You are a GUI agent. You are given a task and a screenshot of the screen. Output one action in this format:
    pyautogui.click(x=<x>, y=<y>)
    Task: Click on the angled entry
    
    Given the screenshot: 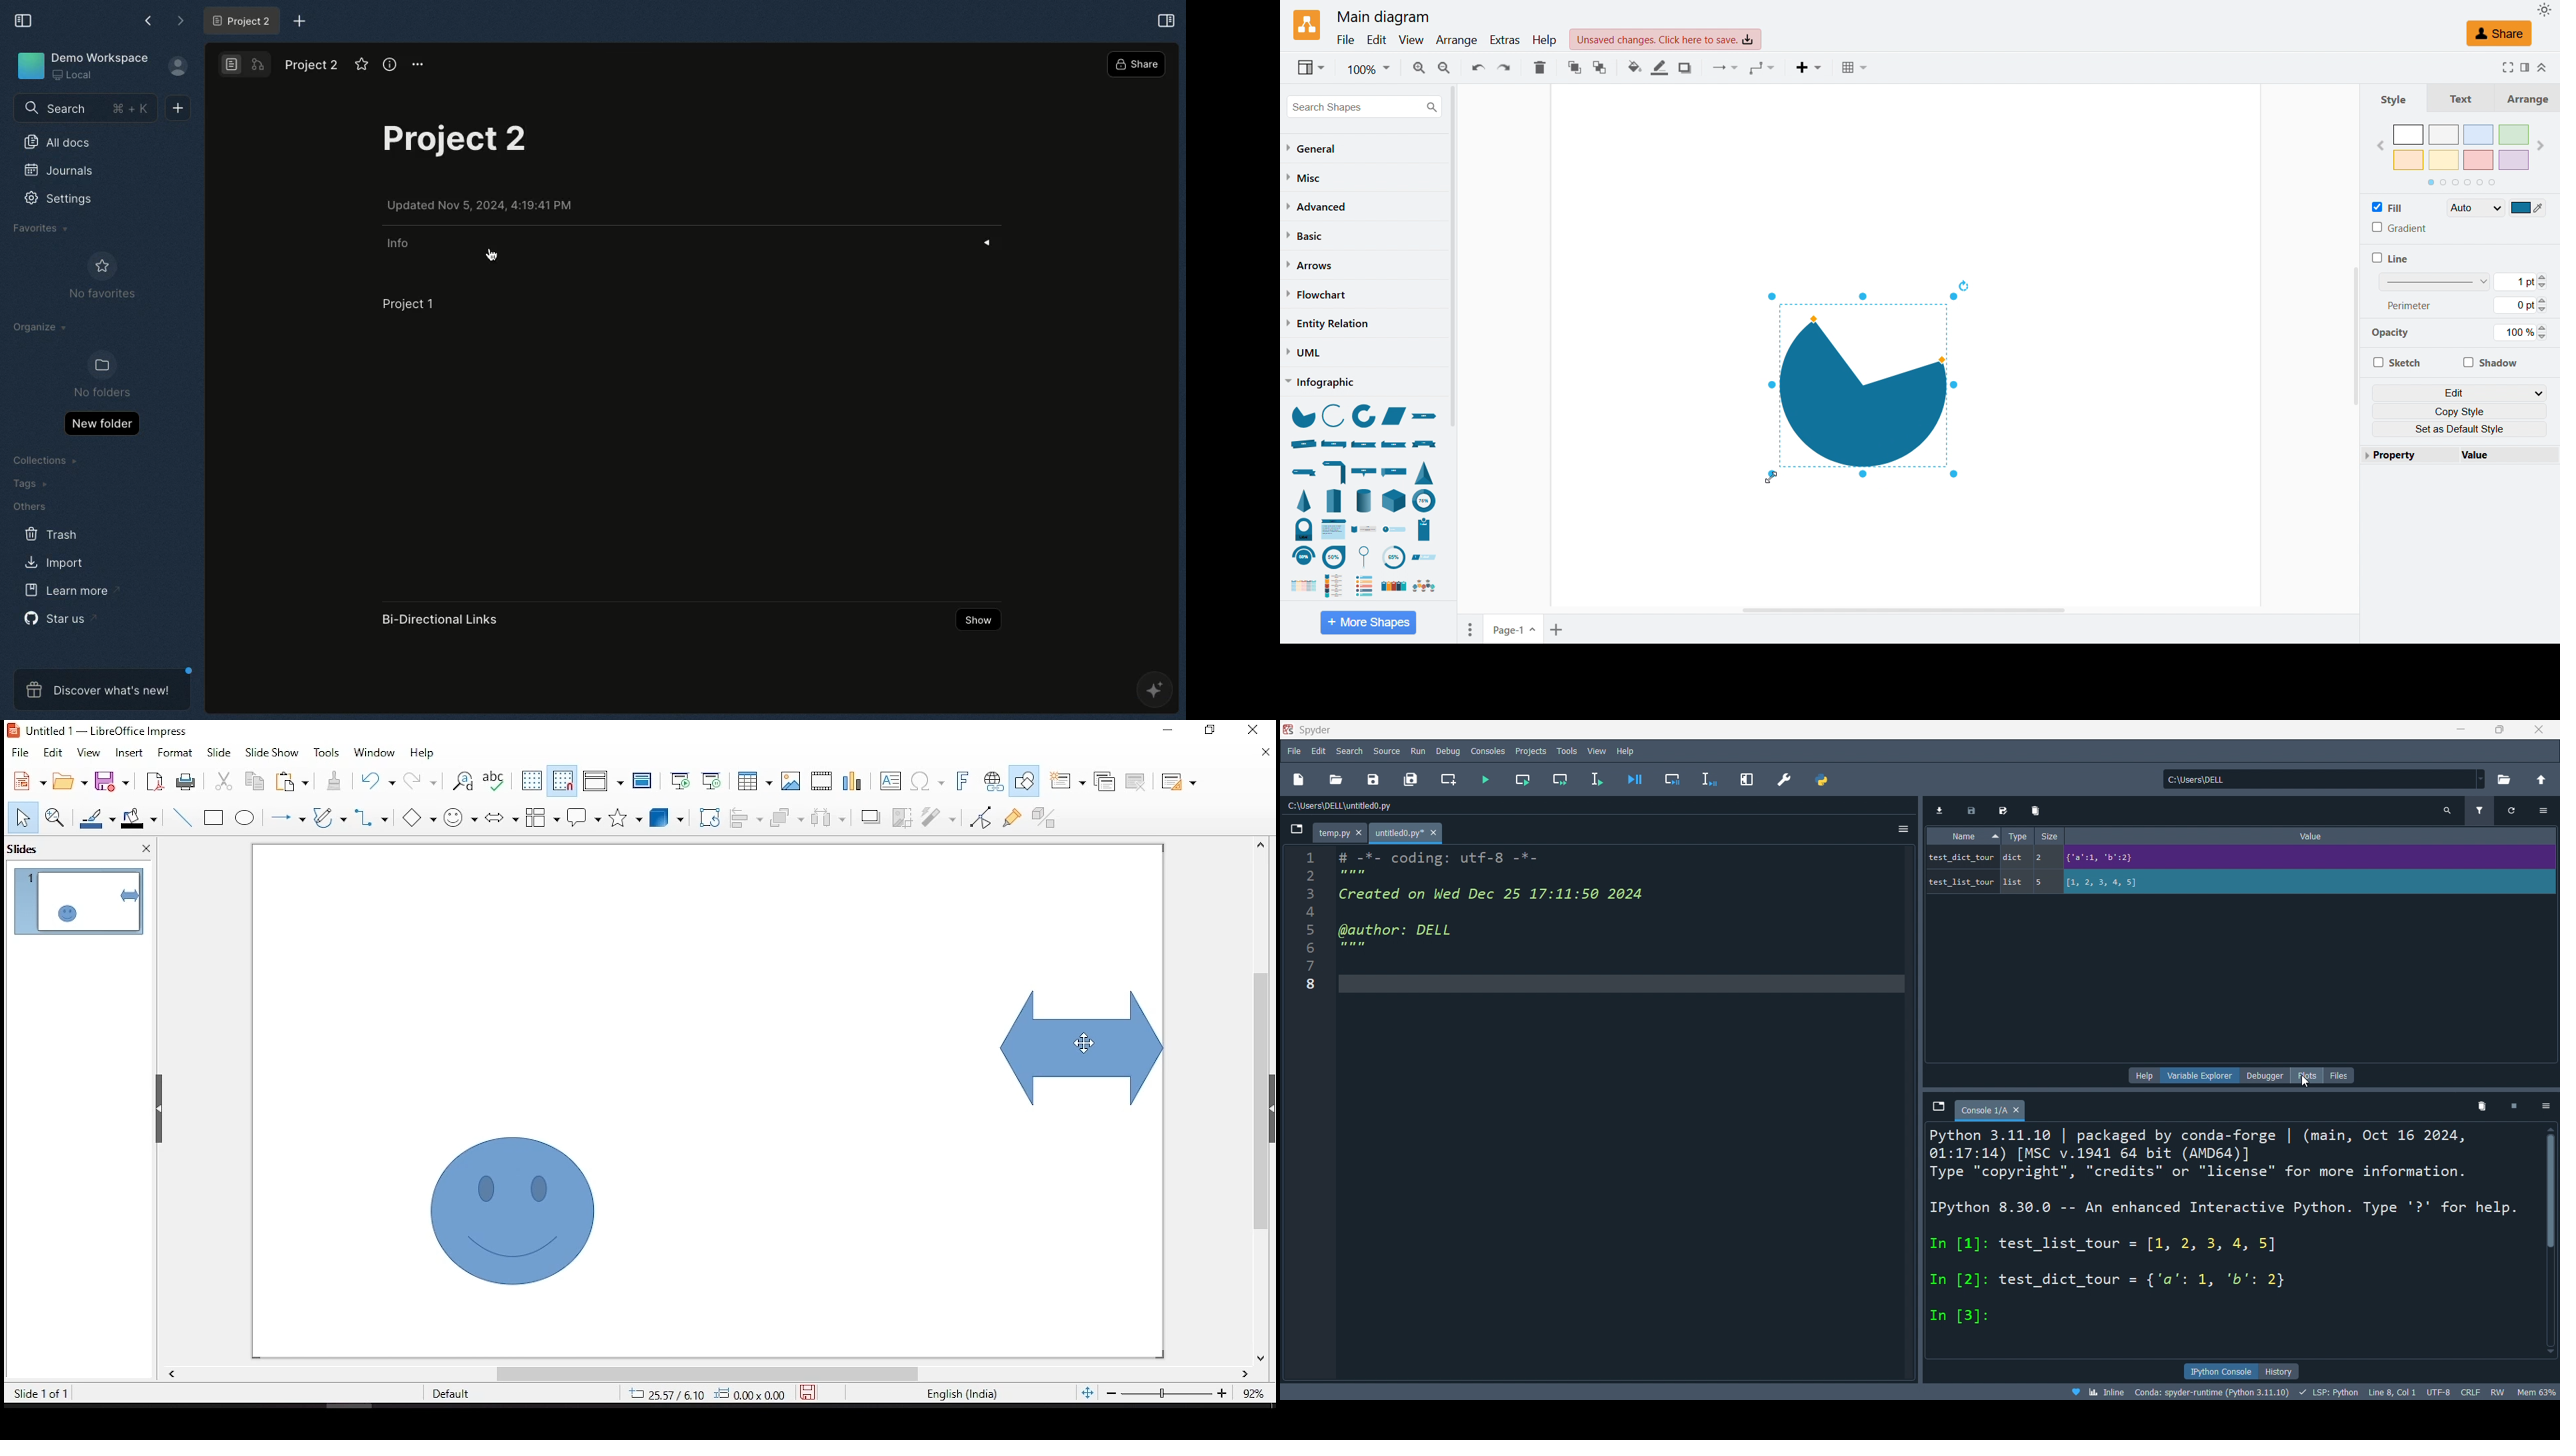 What is the action you would take?
    pyautogui.click(x=1424, y=557)
    